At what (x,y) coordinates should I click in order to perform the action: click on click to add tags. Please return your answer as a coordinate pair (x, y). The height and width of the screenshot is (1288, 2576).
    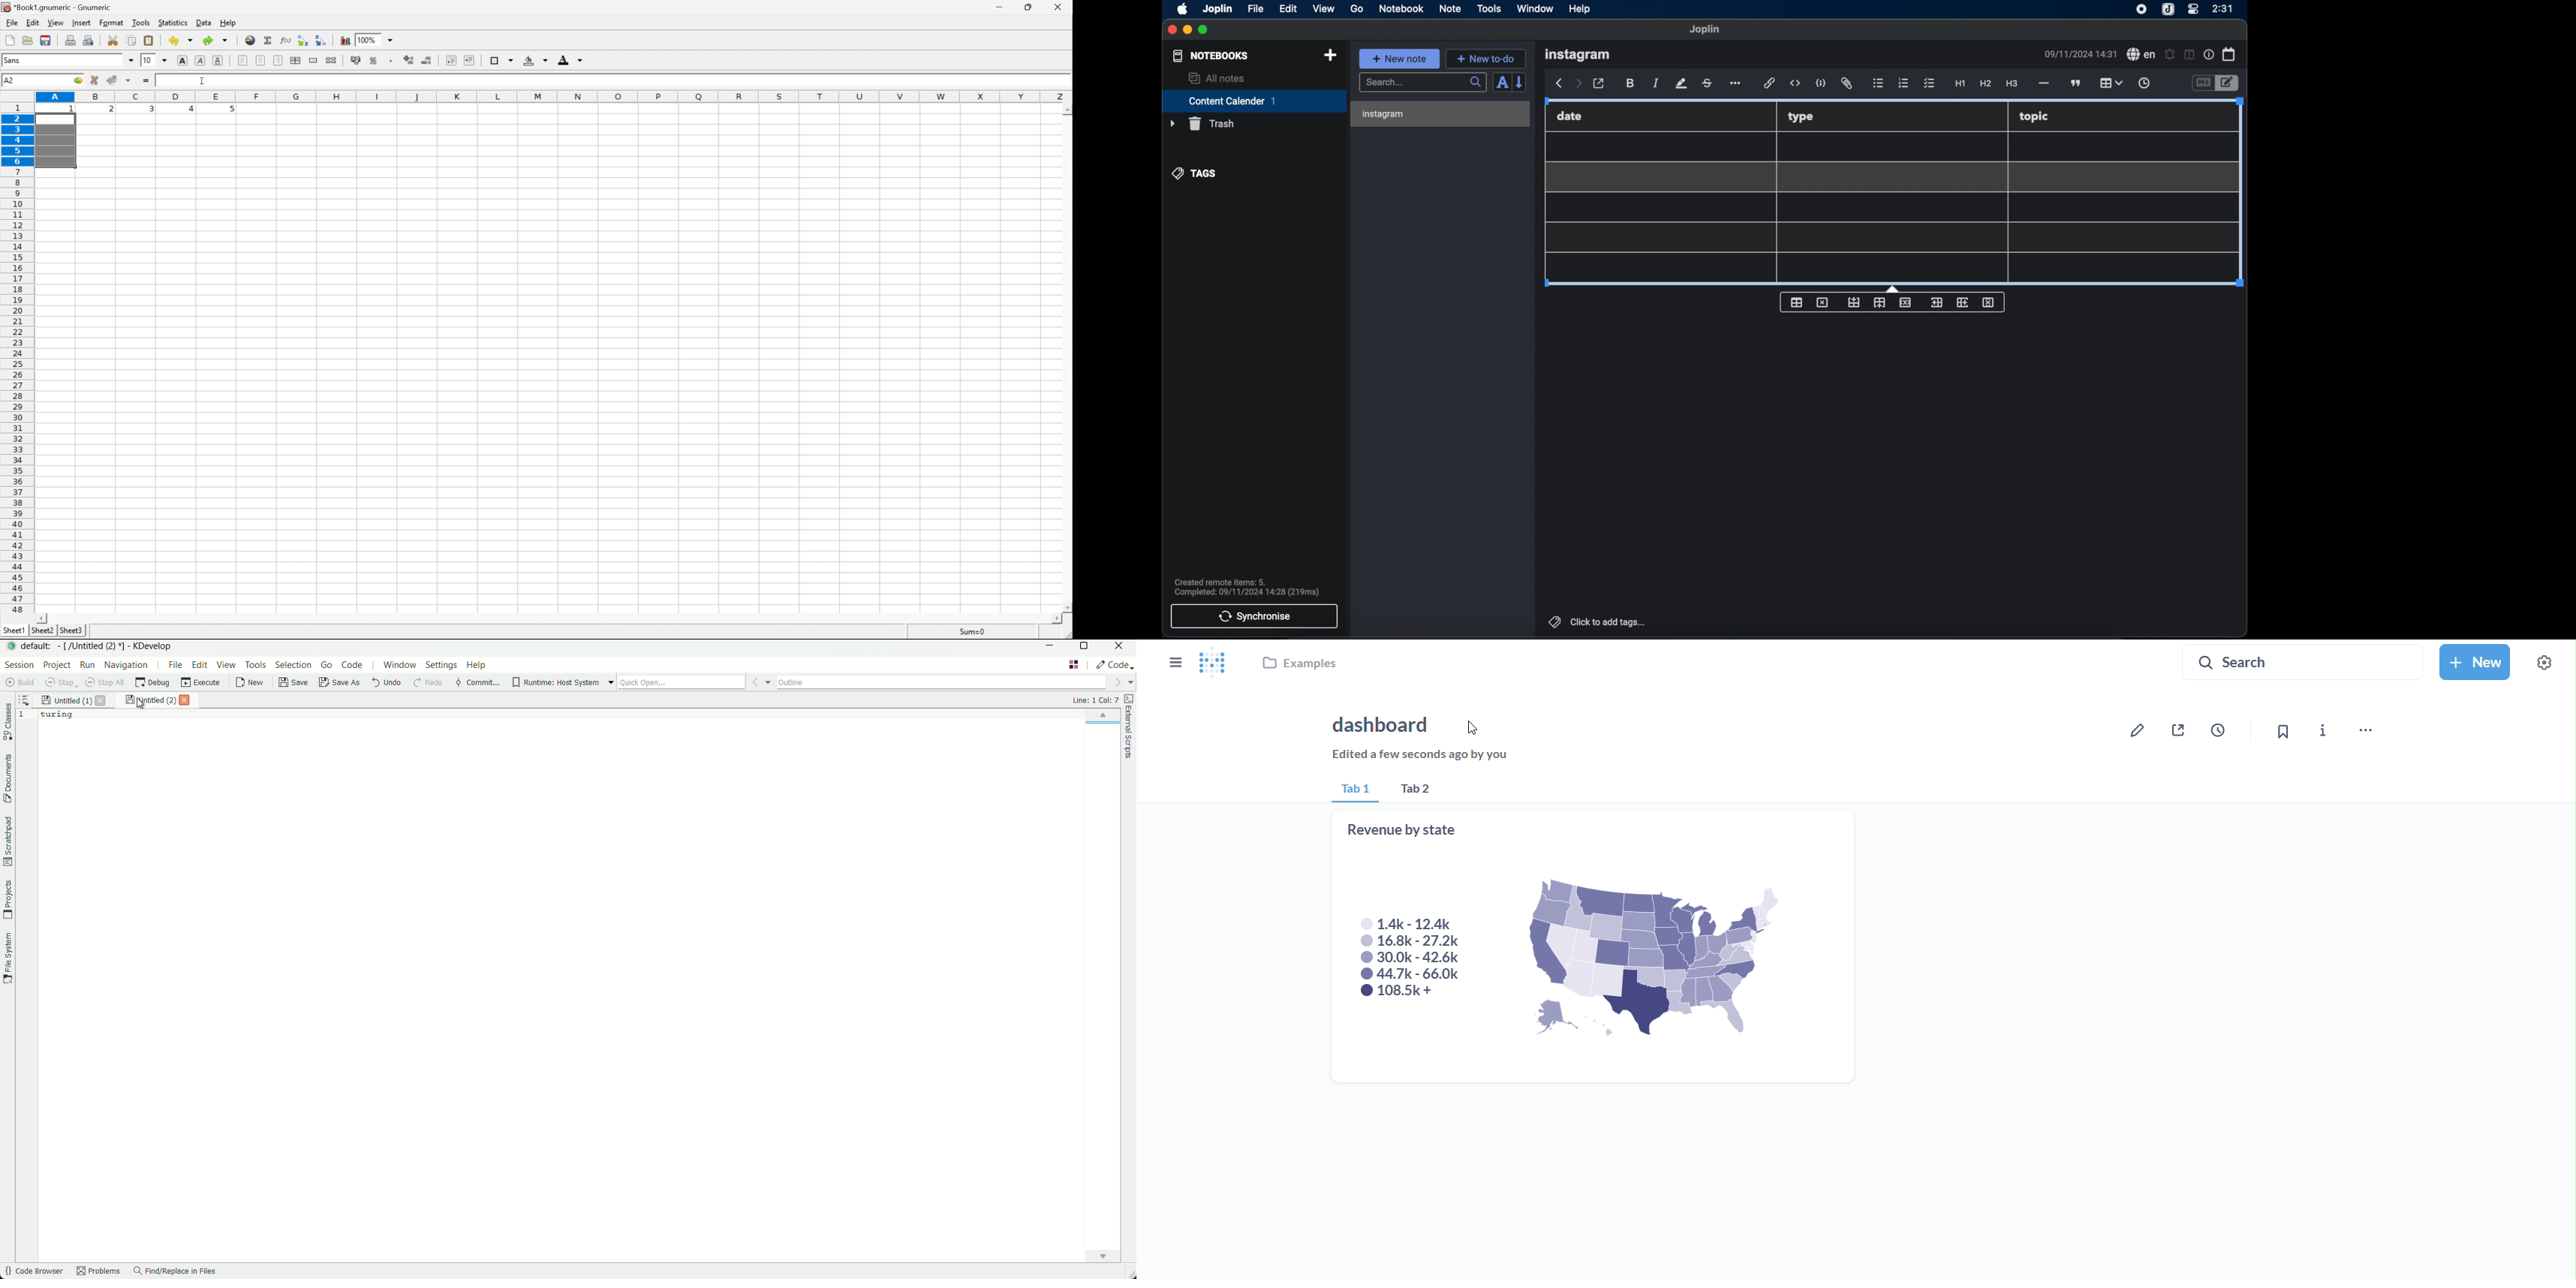
    Looking at the image, I should click on (1598, 622).